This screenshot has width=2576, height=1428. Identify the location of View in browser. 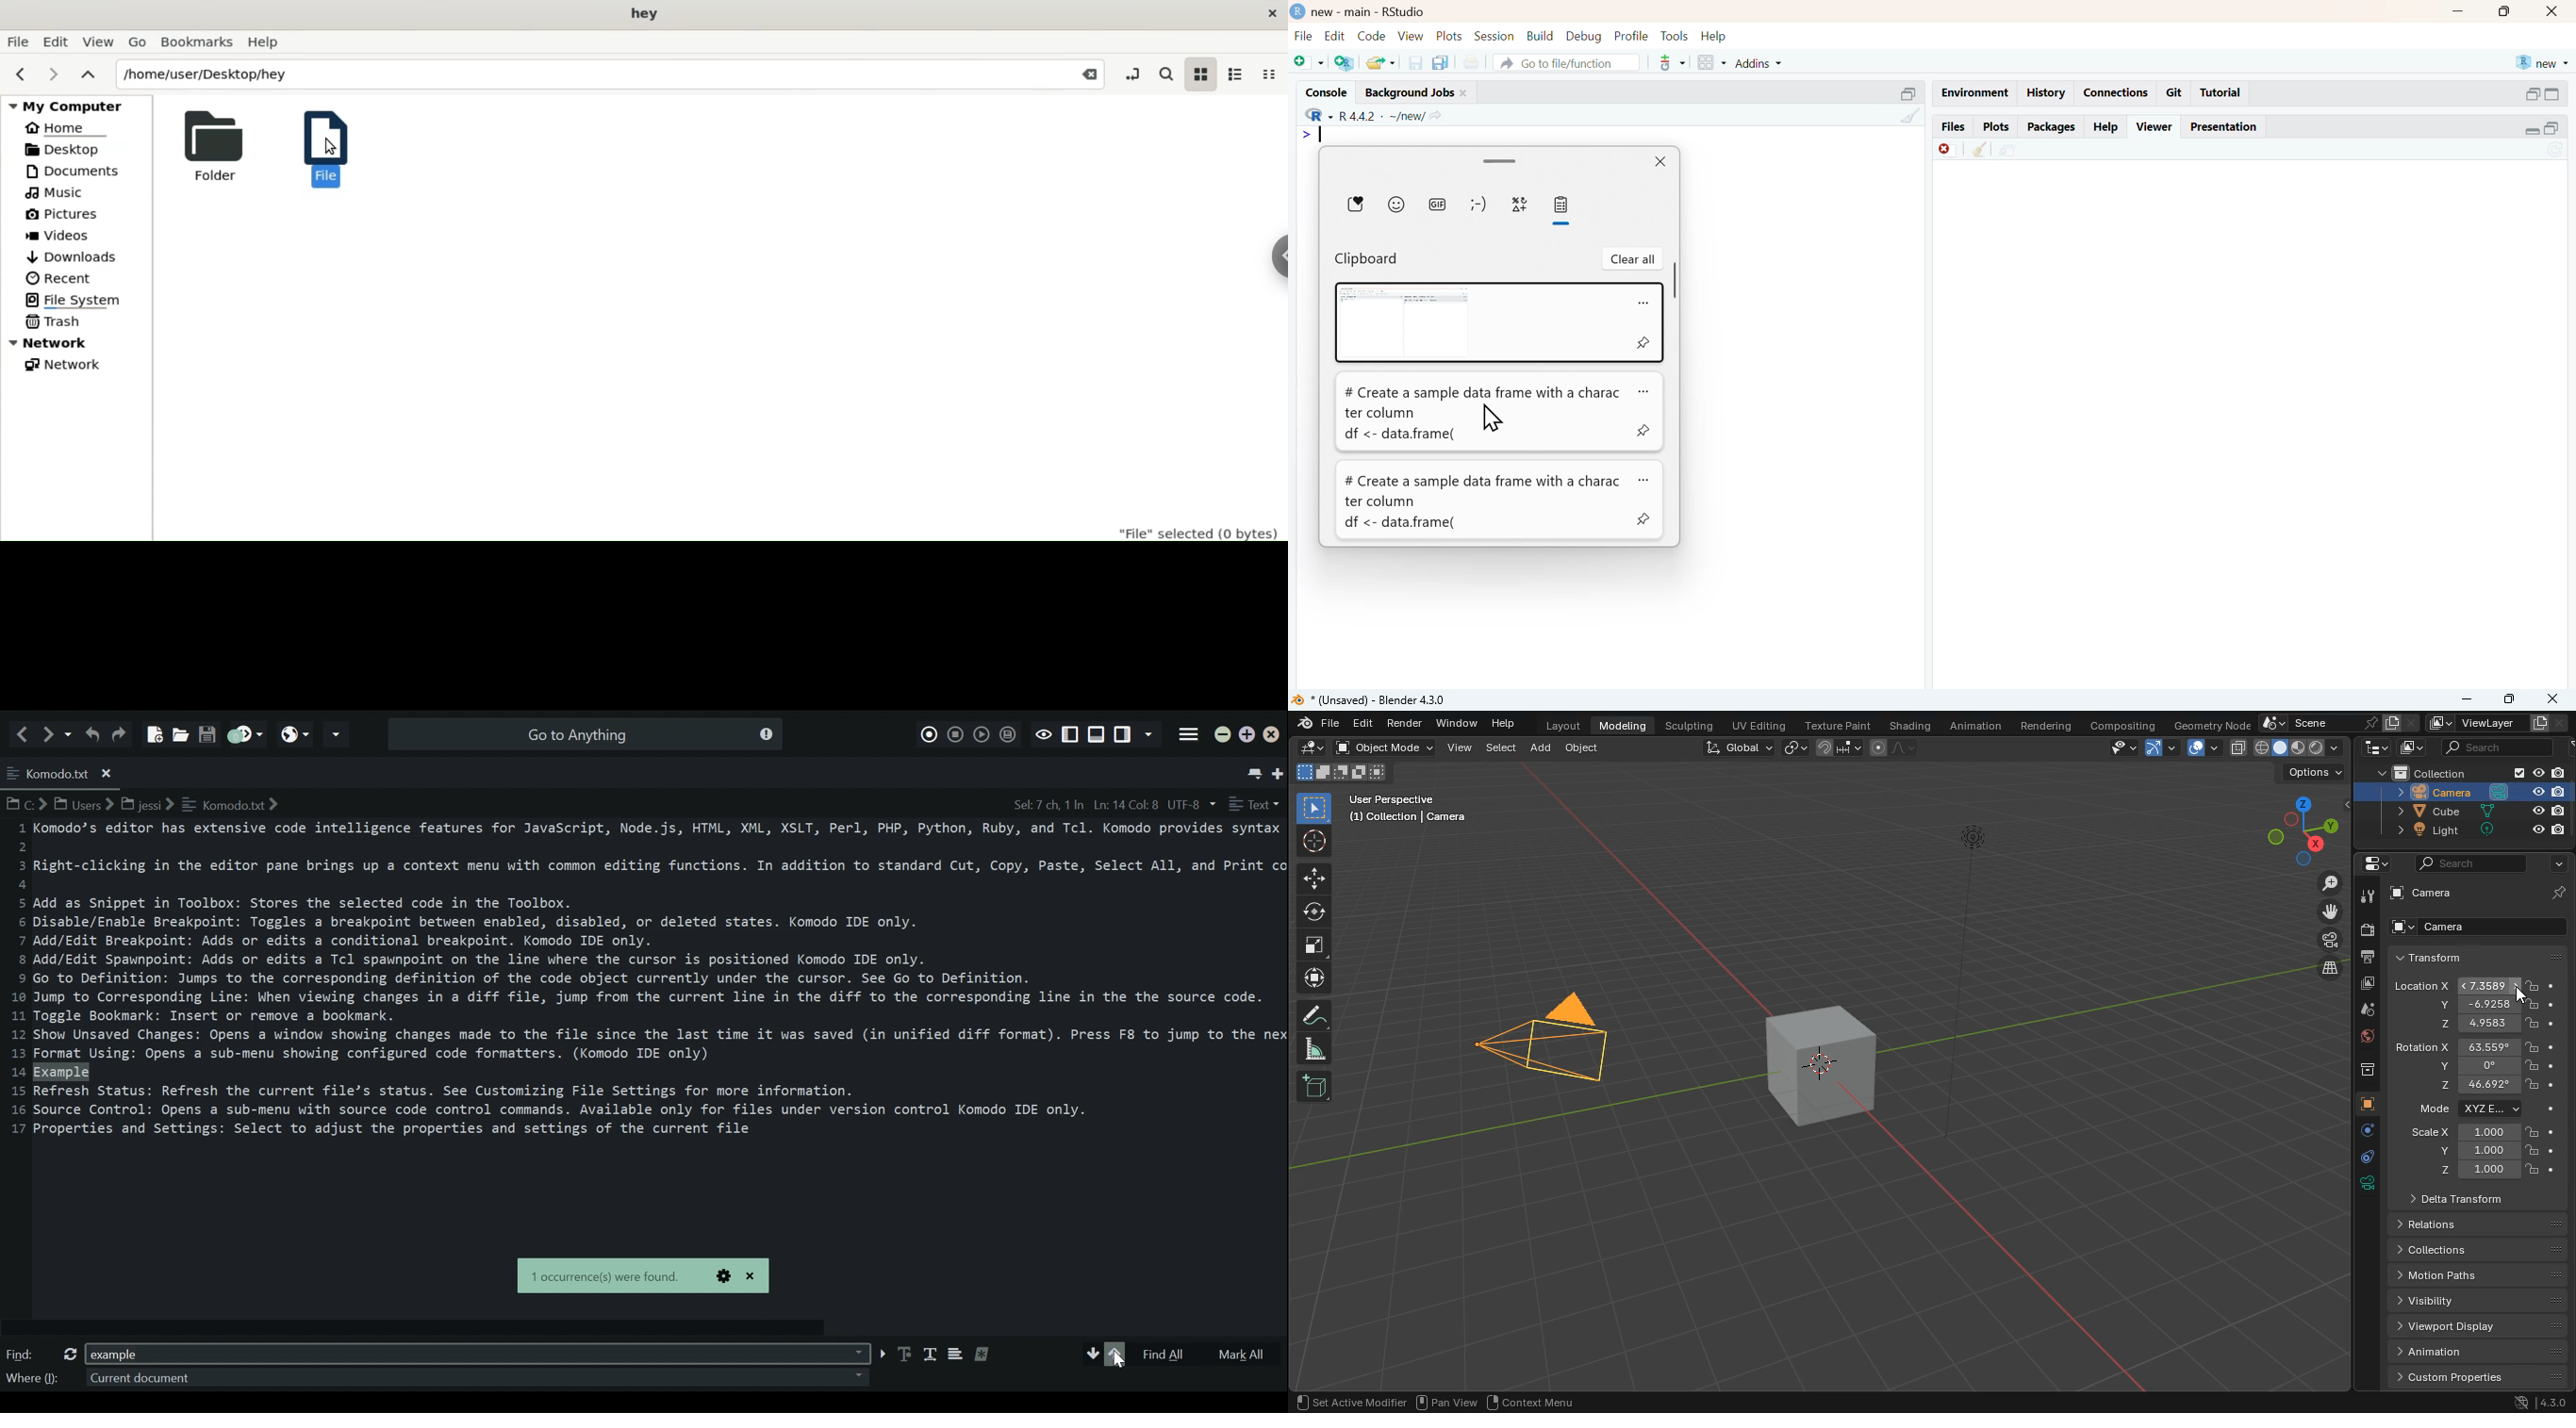
(295, 734).